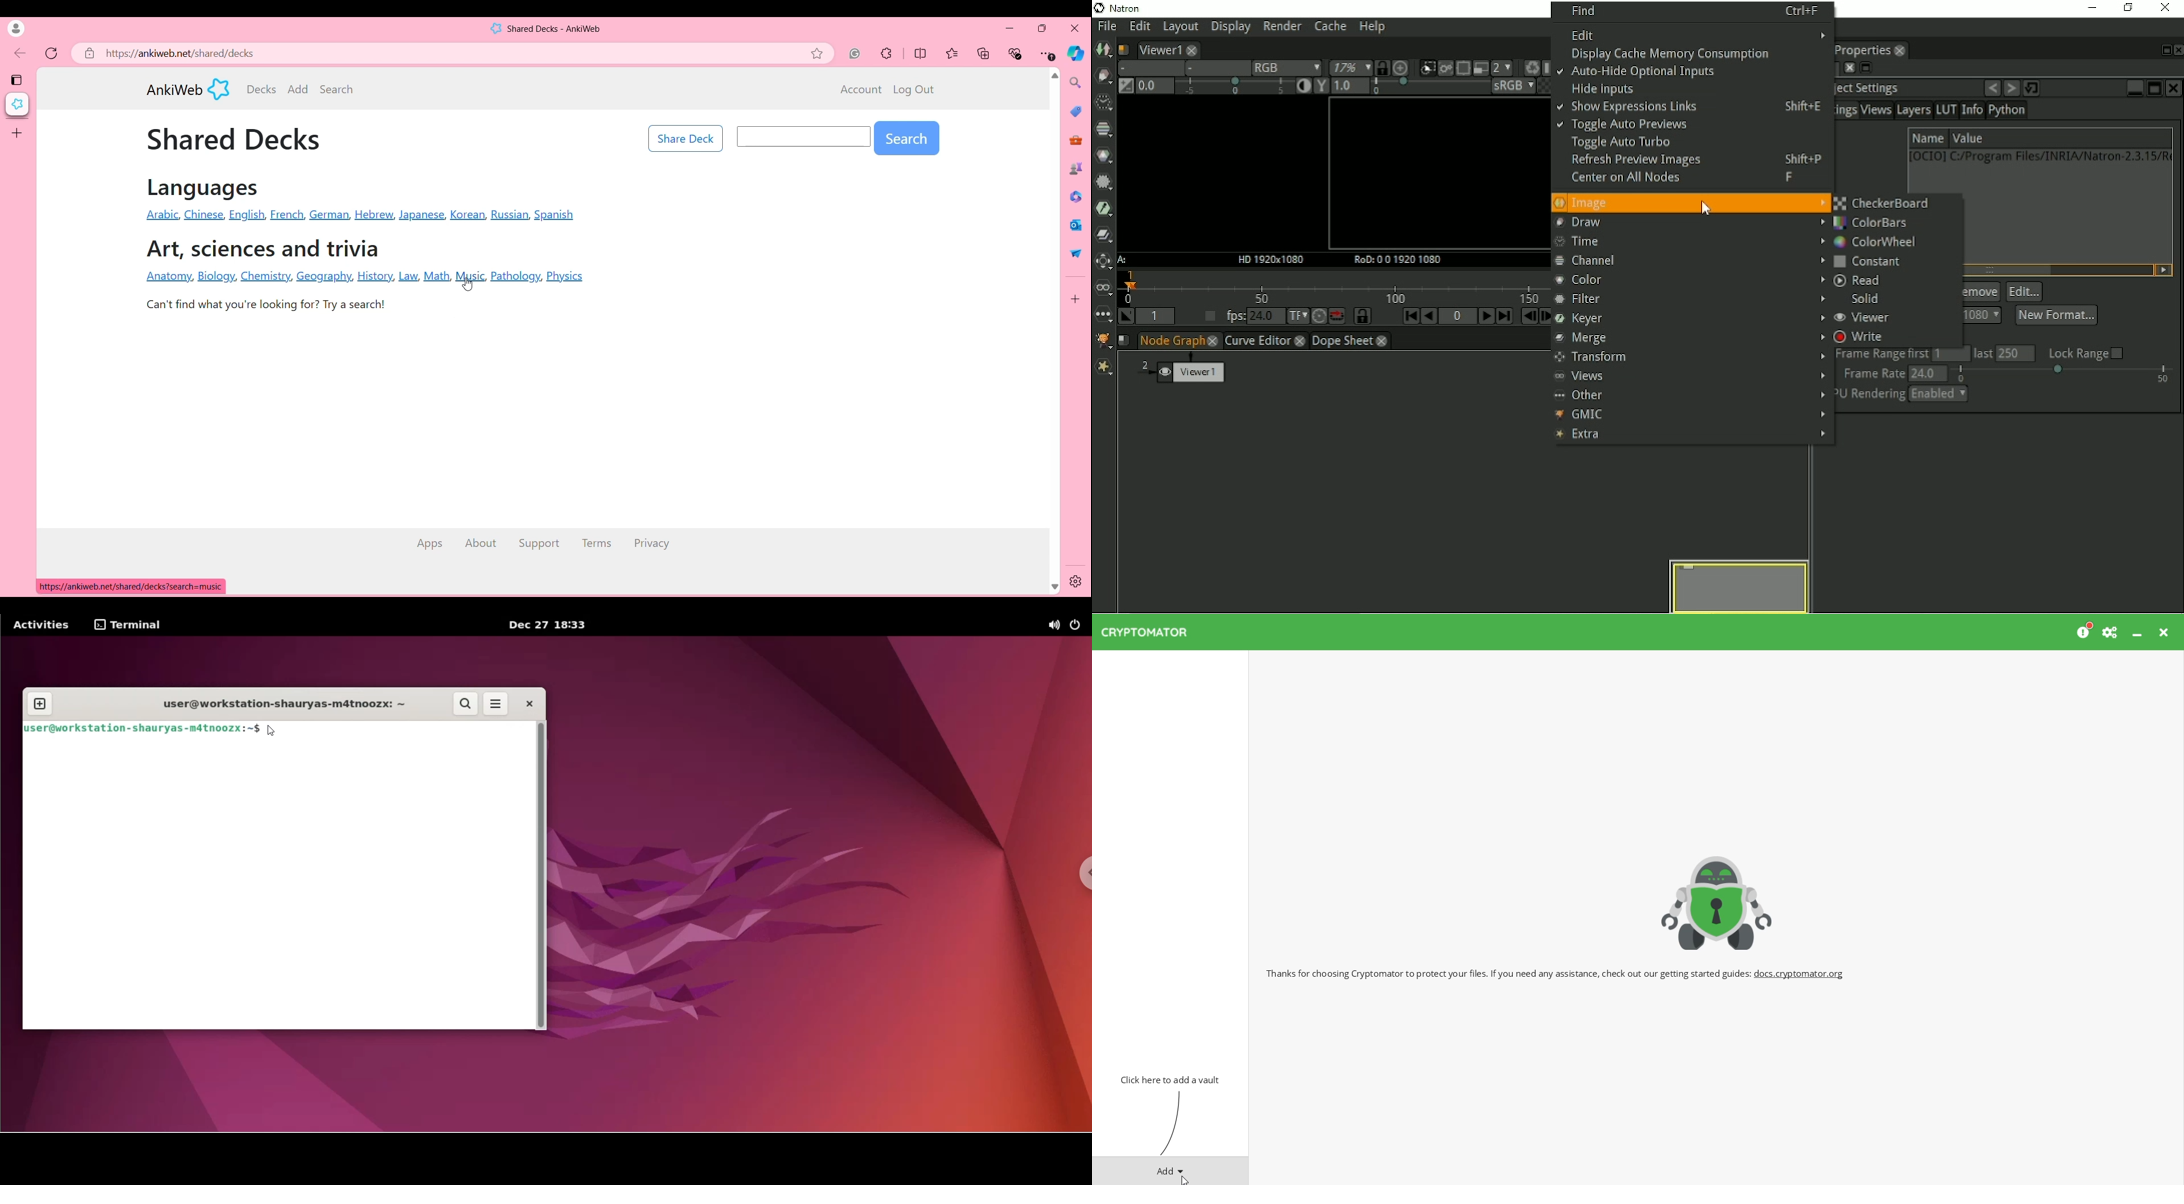 This screenshot has width=2184, height=1204. I want to click on Search, so click(907, 138).